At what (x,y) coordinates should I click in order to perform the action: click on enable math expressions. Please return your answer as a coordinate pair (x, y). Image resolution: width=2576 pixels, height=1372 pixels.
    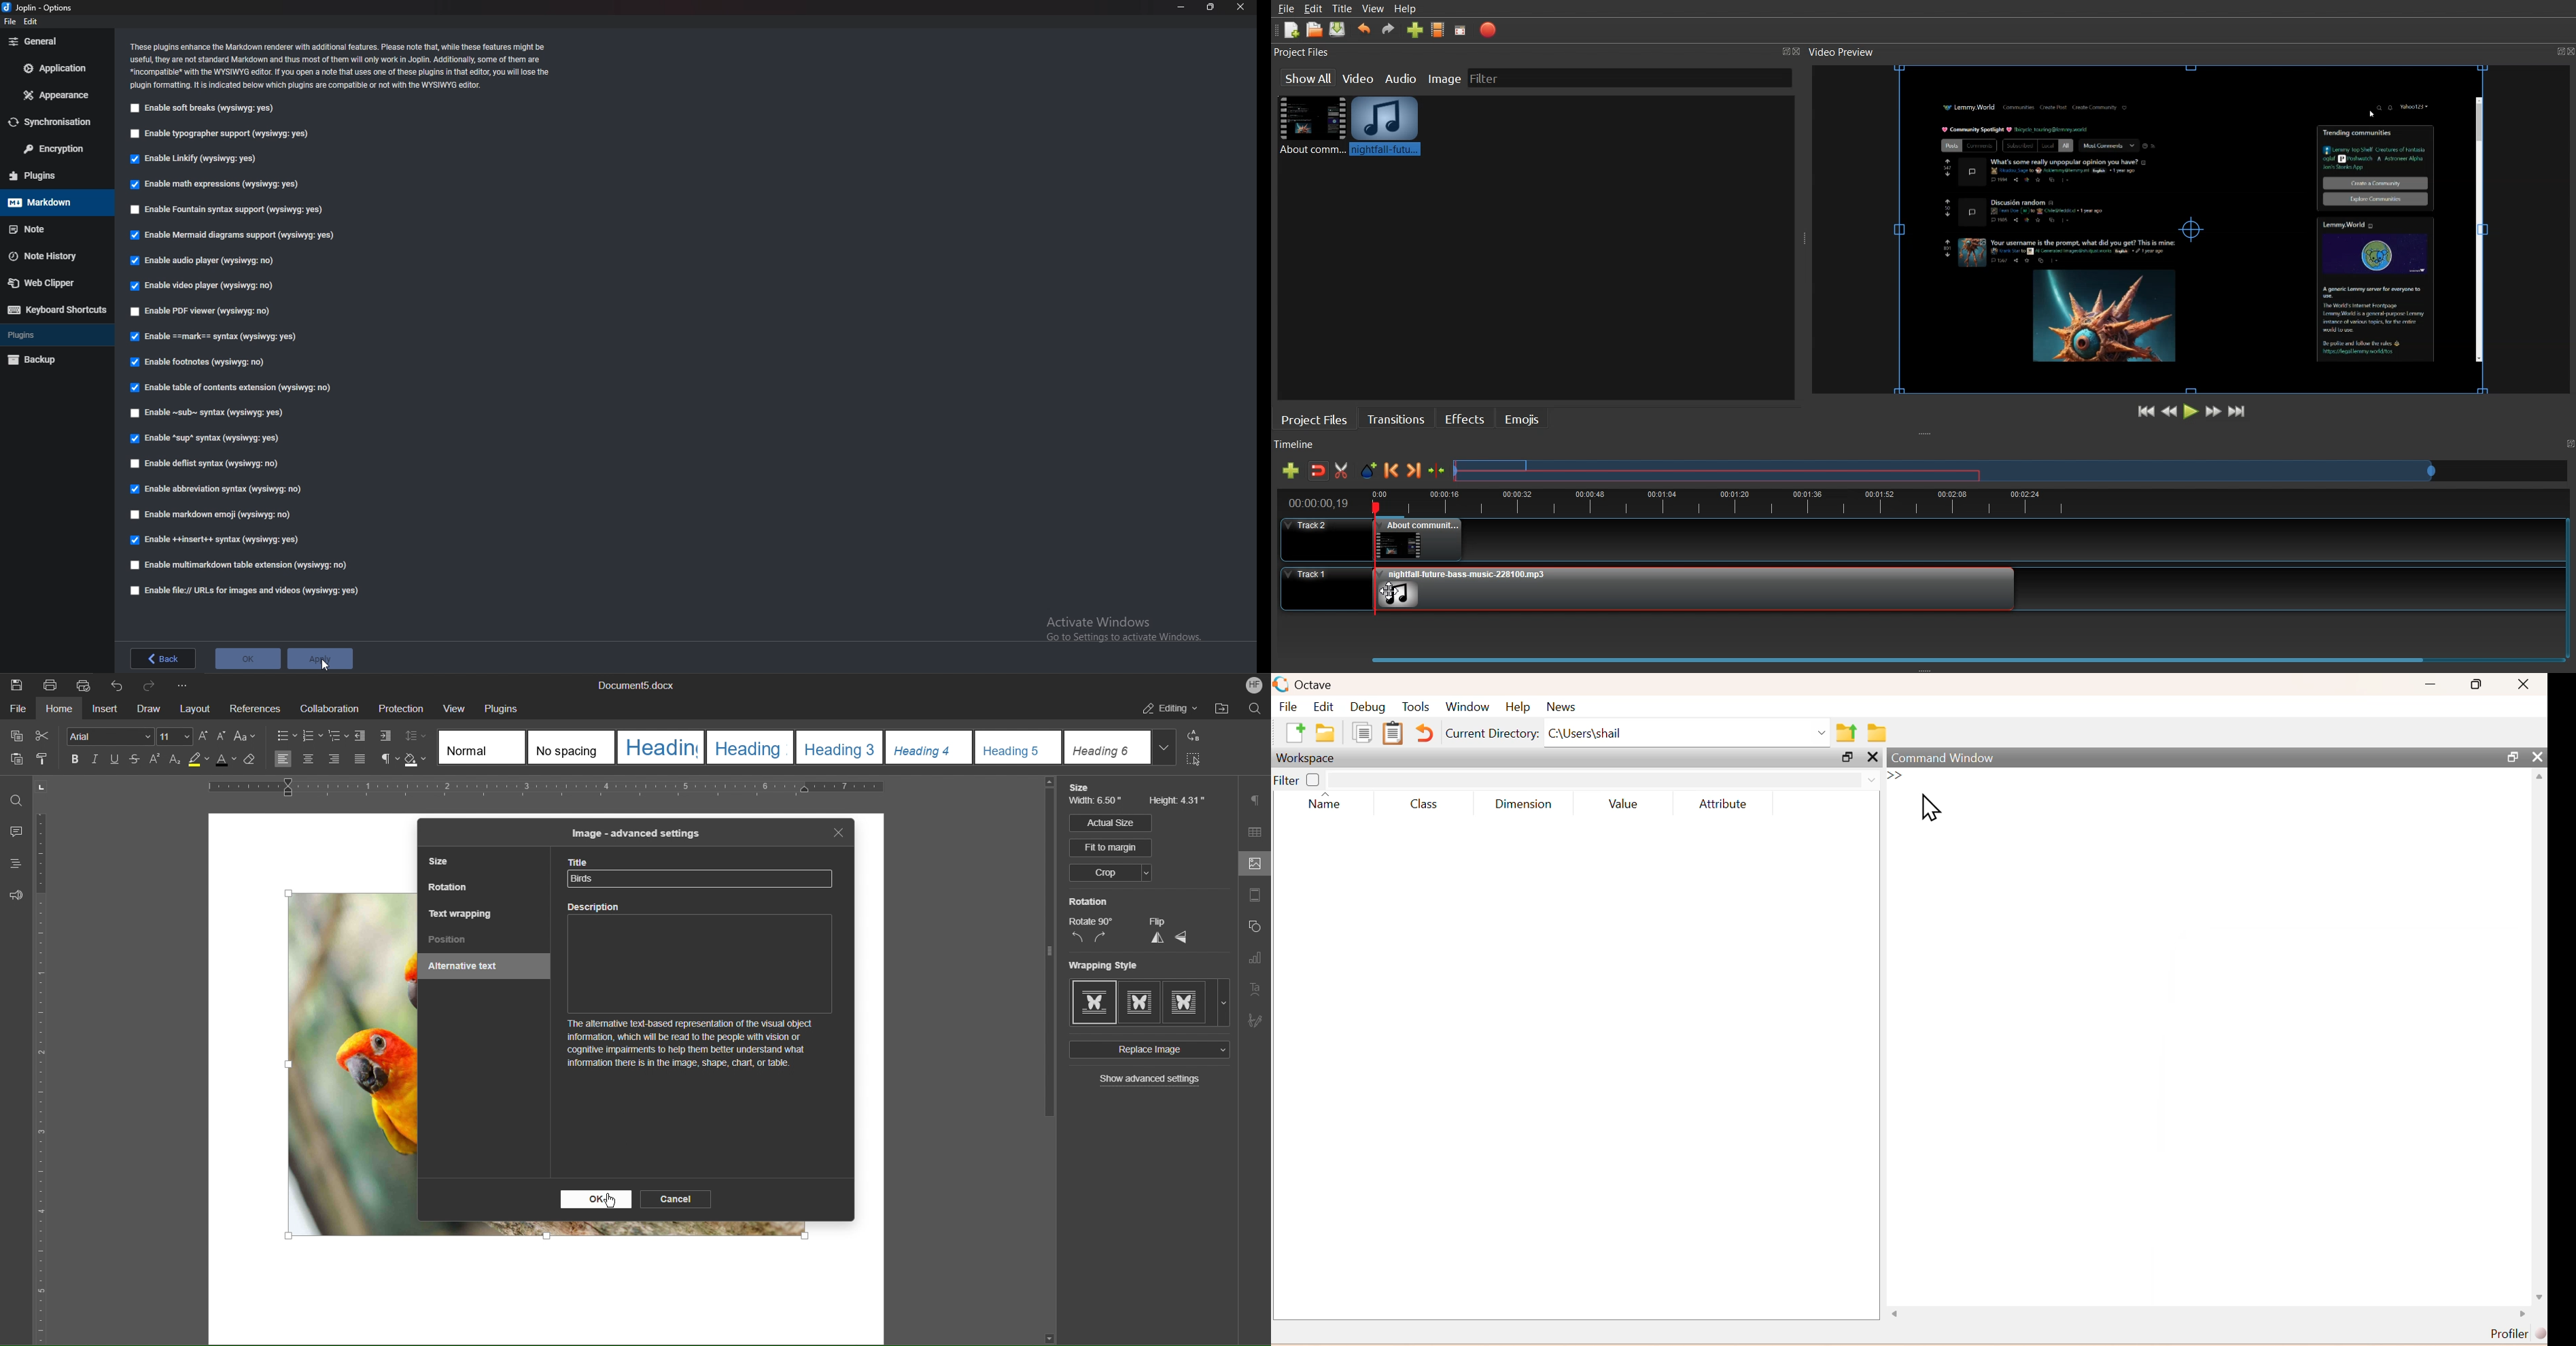
    Looking at the image, I should click on (217, 186).